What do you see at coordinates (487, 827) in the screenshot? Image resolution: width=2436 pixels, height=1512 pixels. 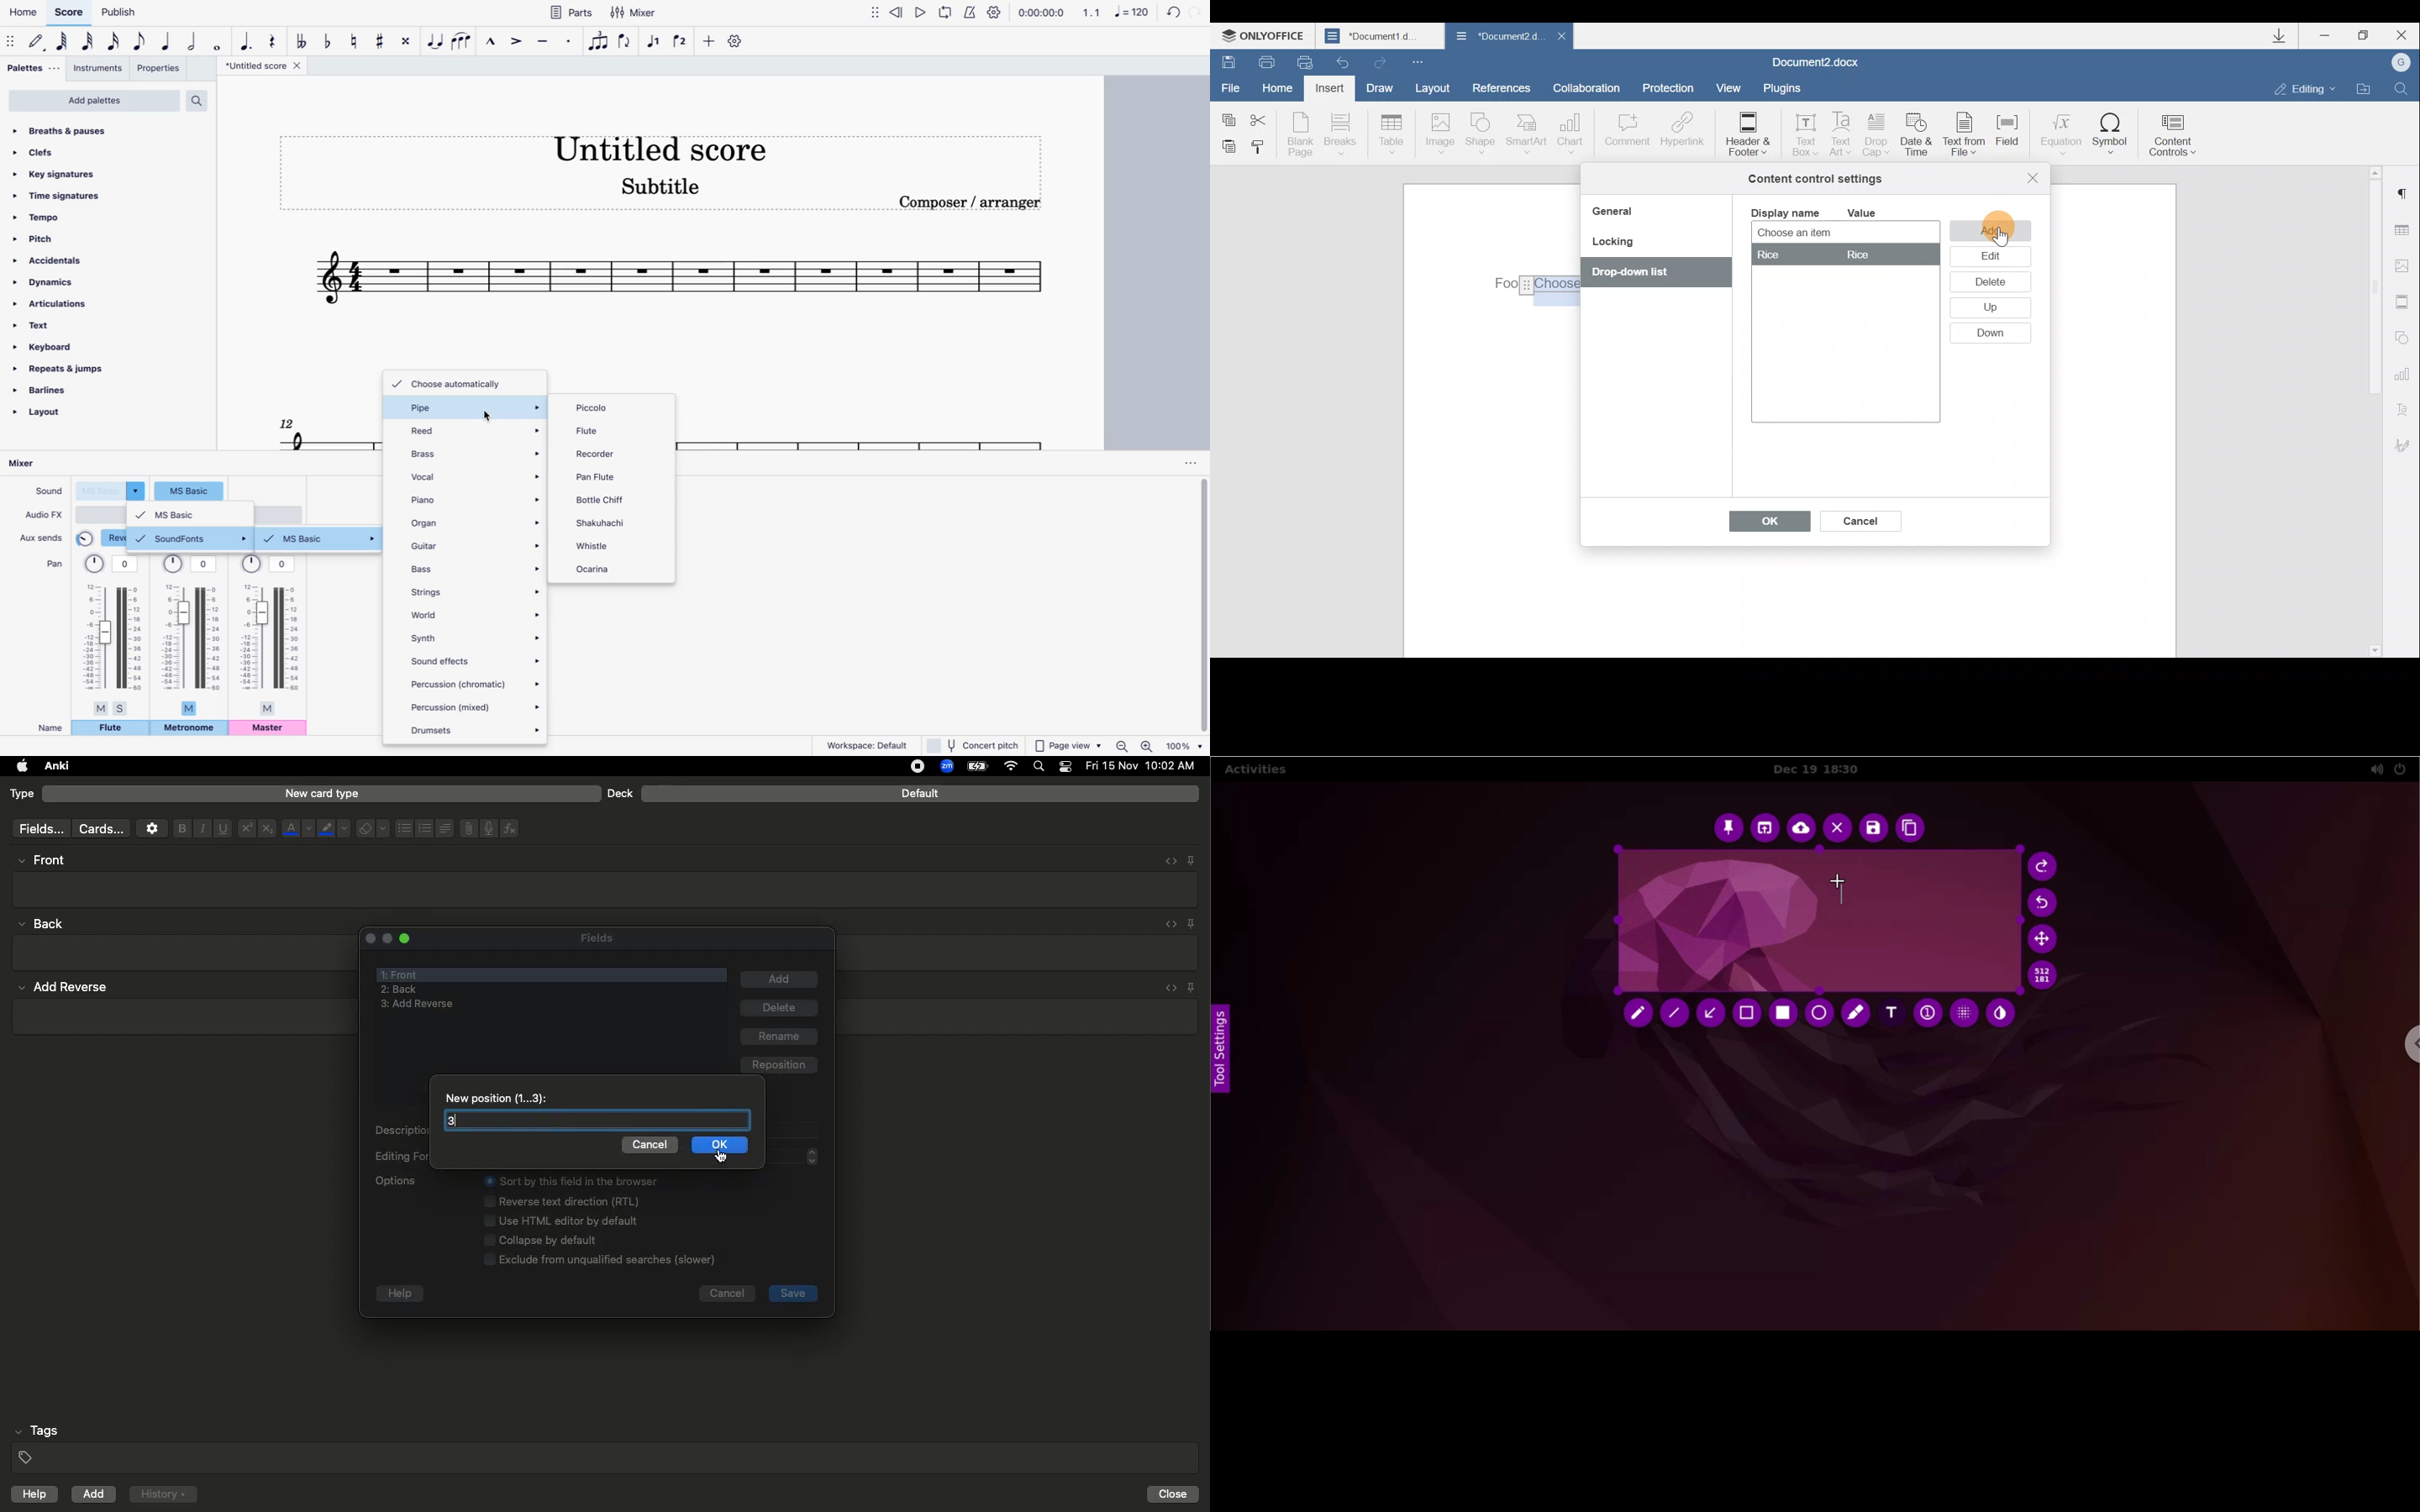 I see `Voice recorder` at bounding box center [487, 827].